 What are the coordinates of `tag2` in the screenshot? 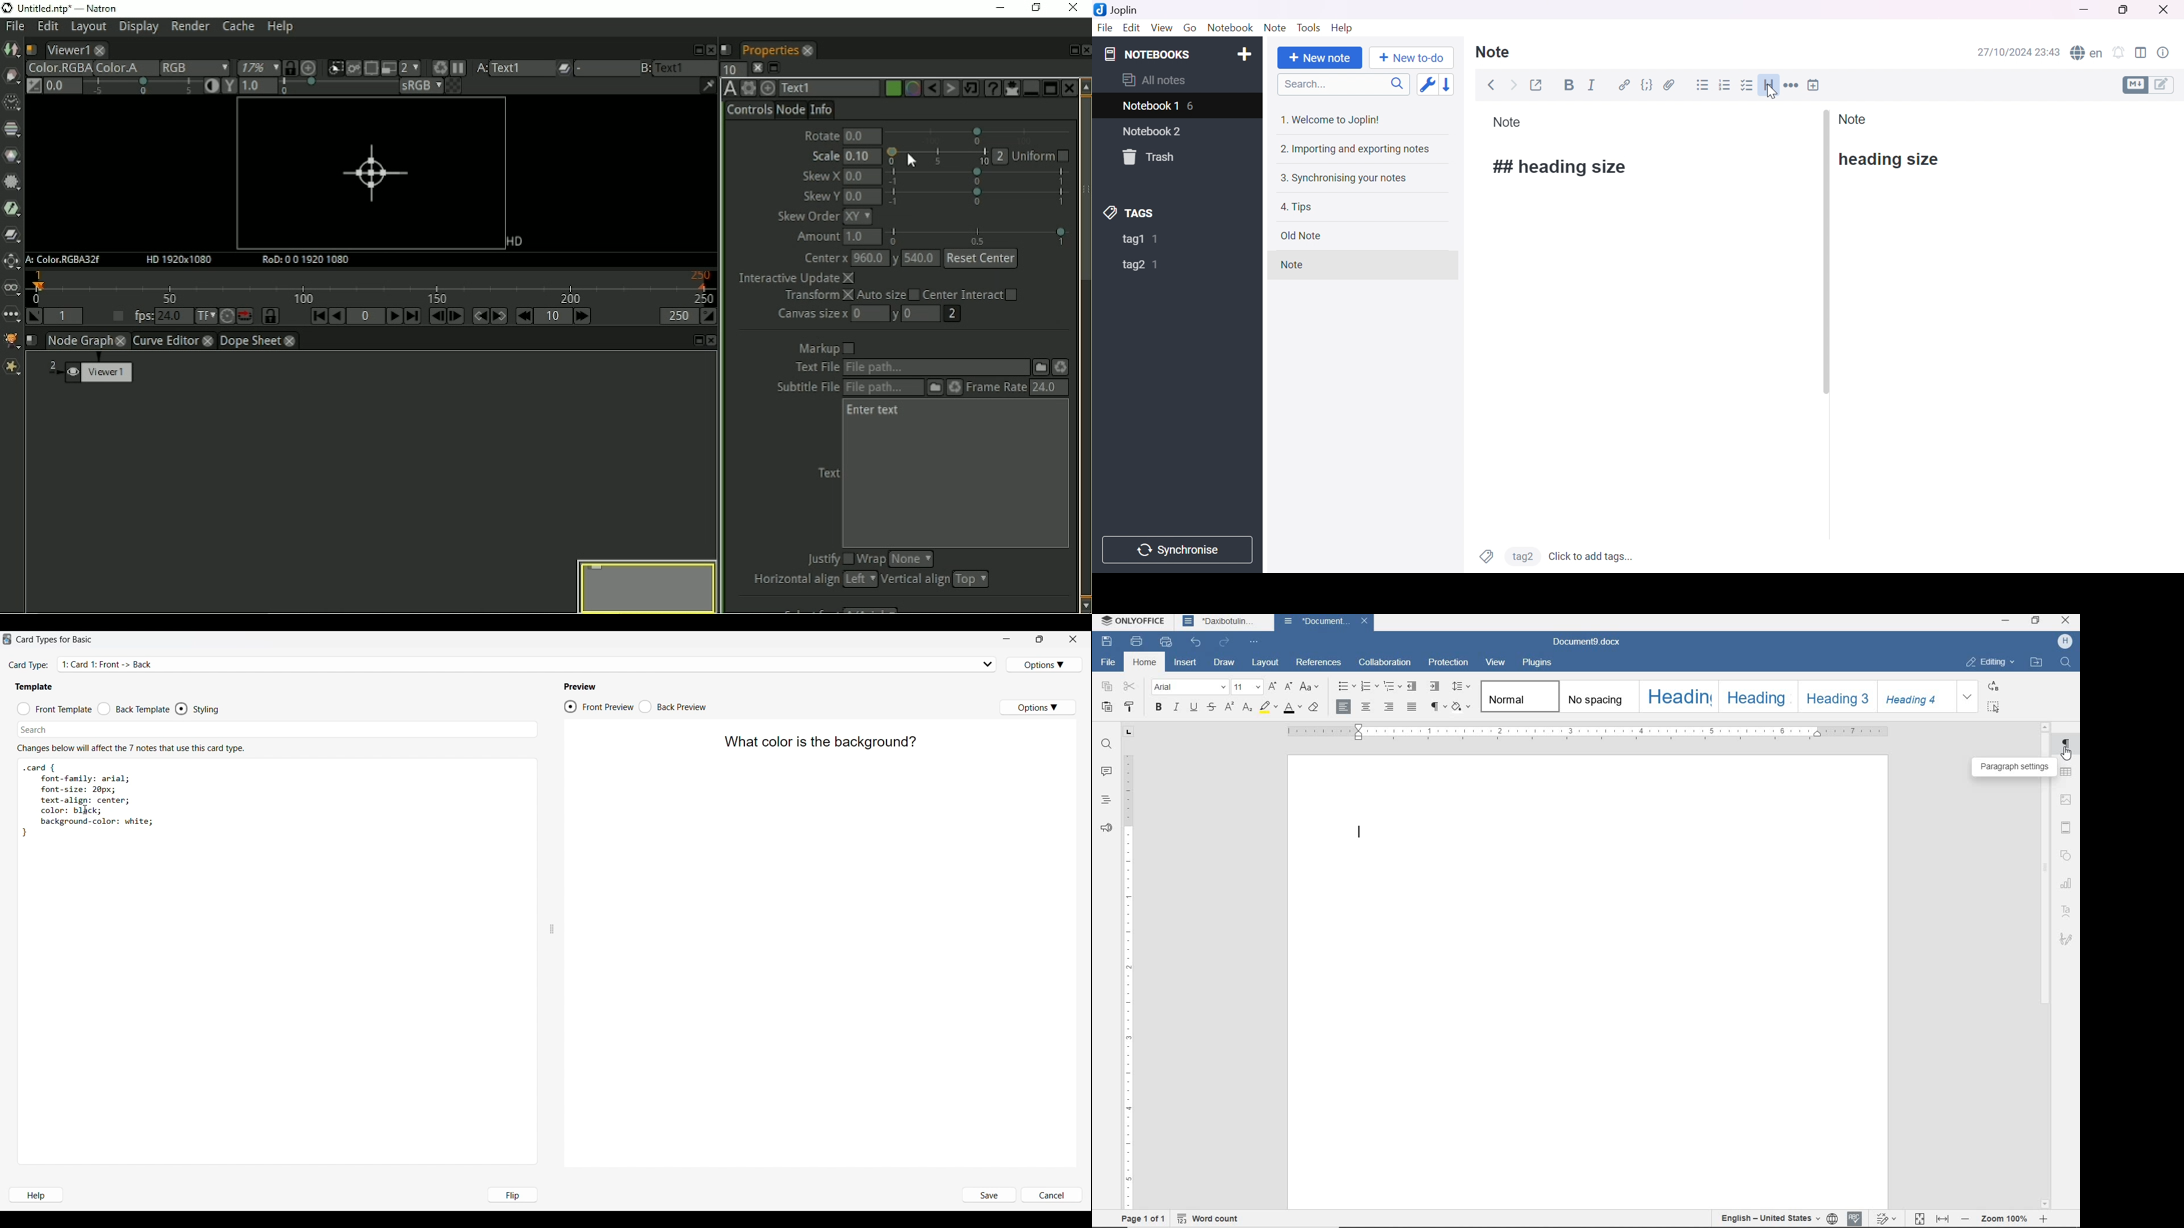 It's located at (1132, 266).